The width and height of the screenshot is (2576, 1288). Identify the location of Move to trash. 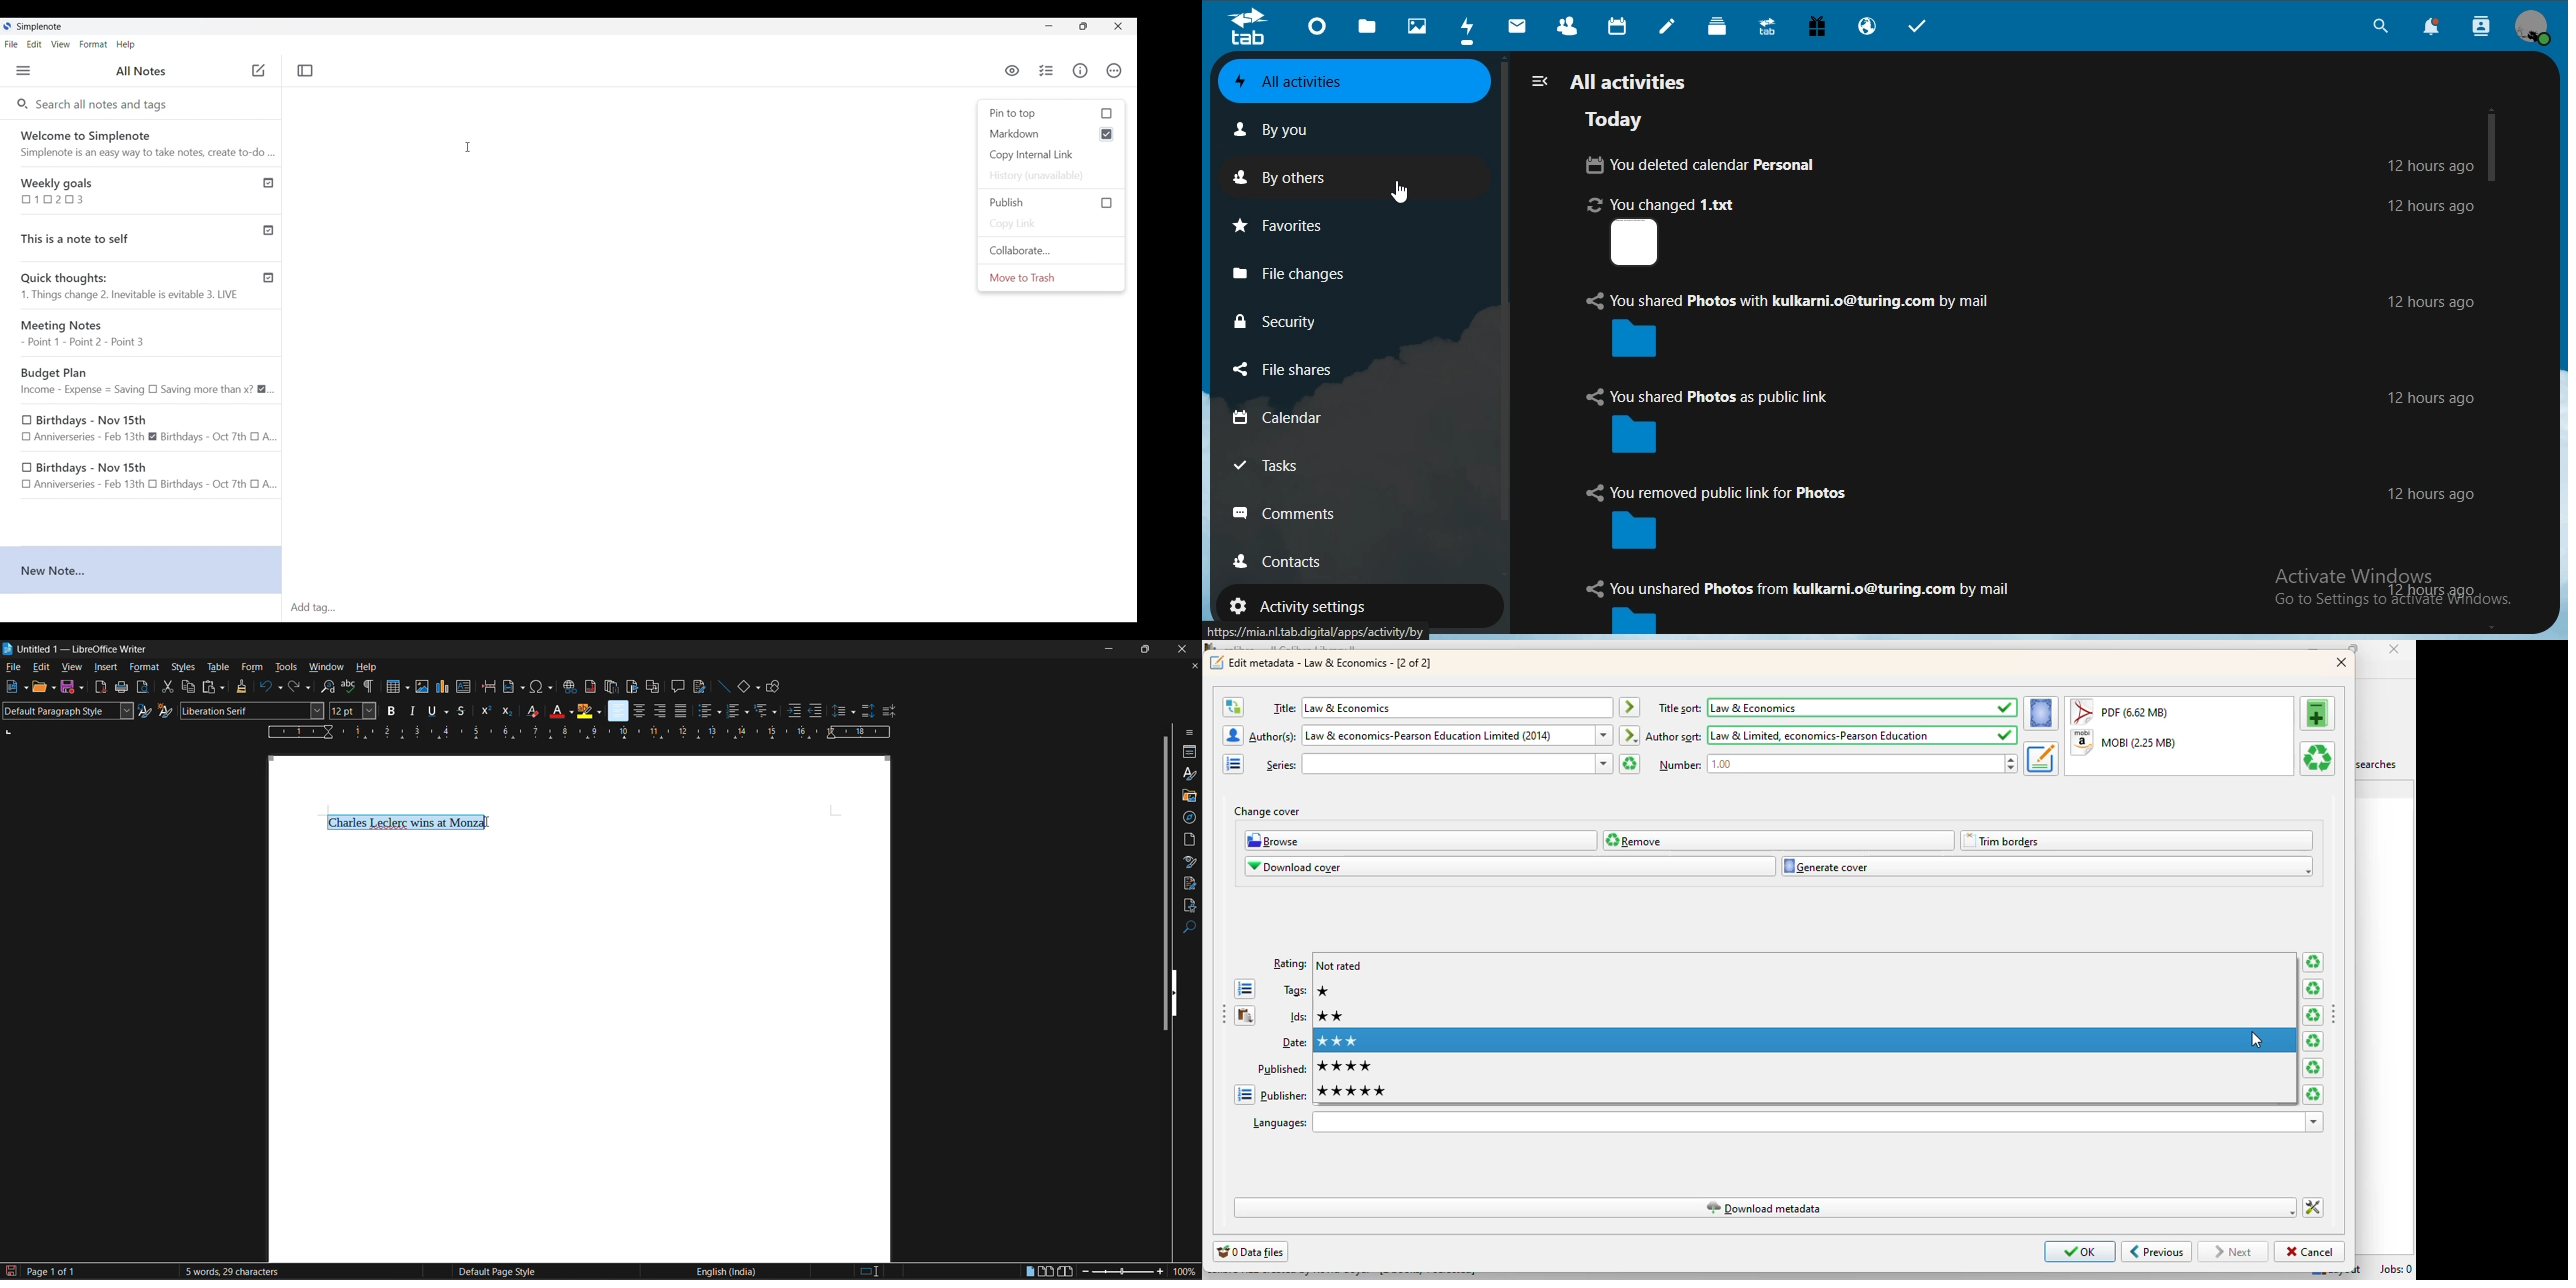
(1051, 277).